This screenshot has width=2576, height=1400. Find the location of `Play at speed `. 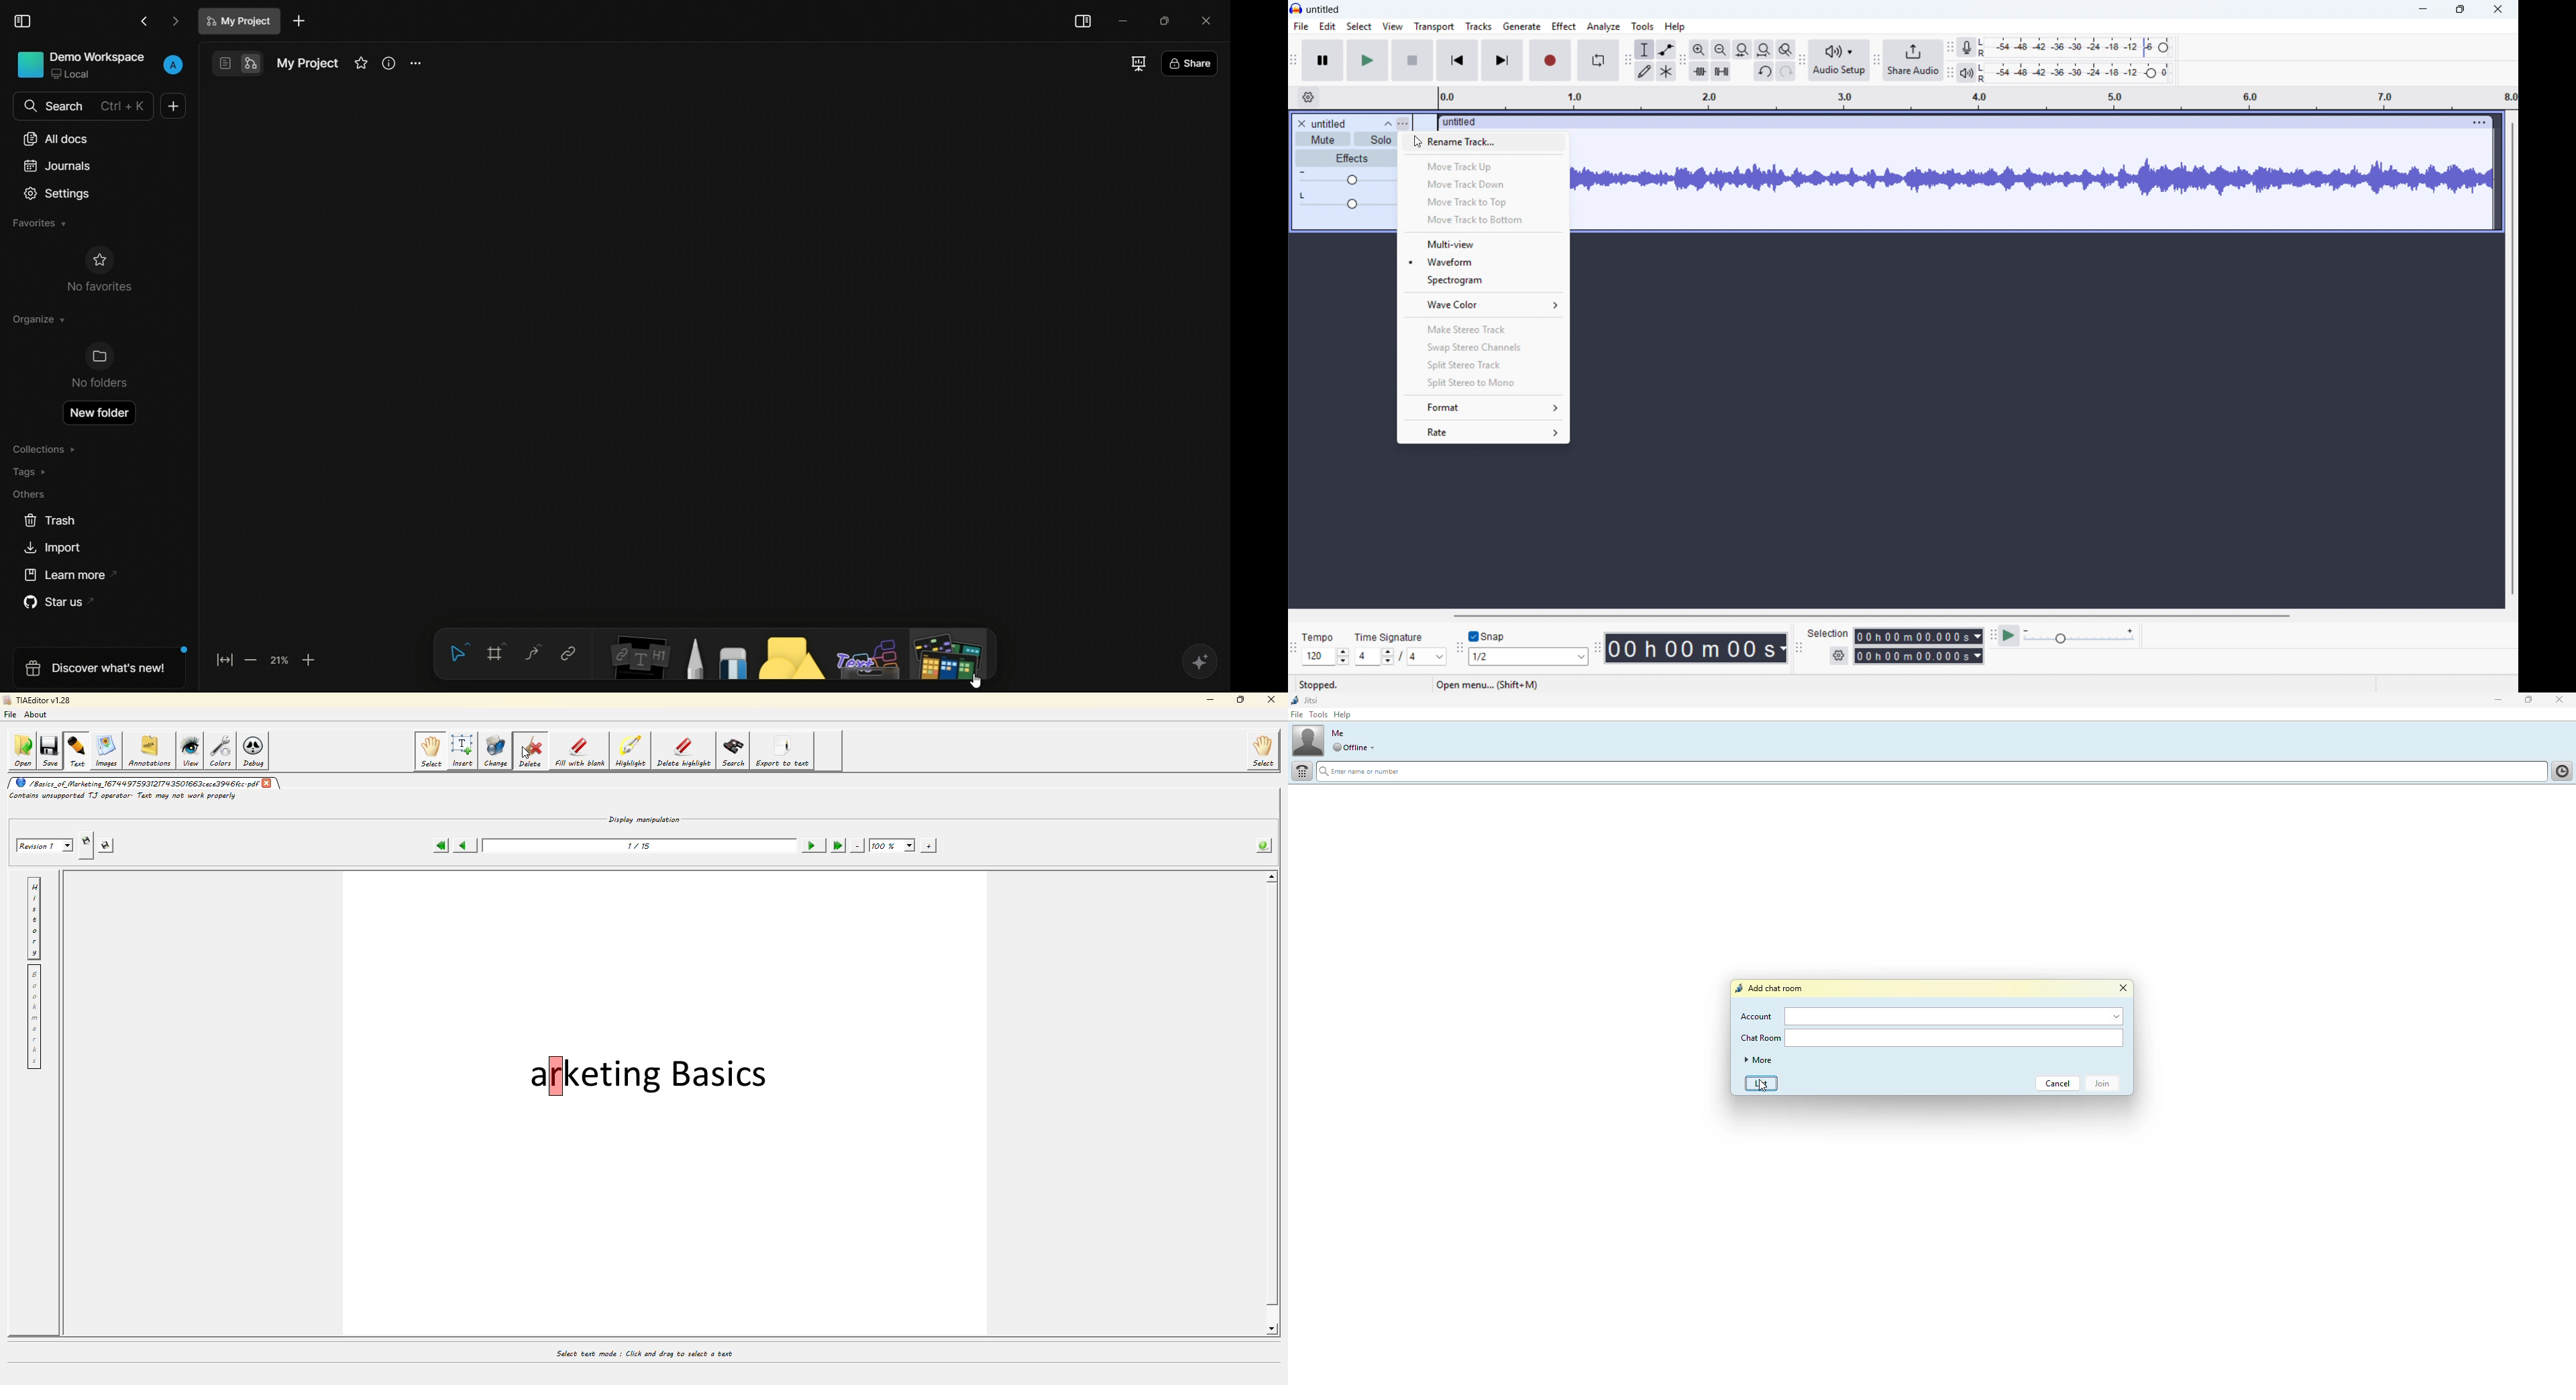

Play at speed  is located at coordinates (2010, 635).